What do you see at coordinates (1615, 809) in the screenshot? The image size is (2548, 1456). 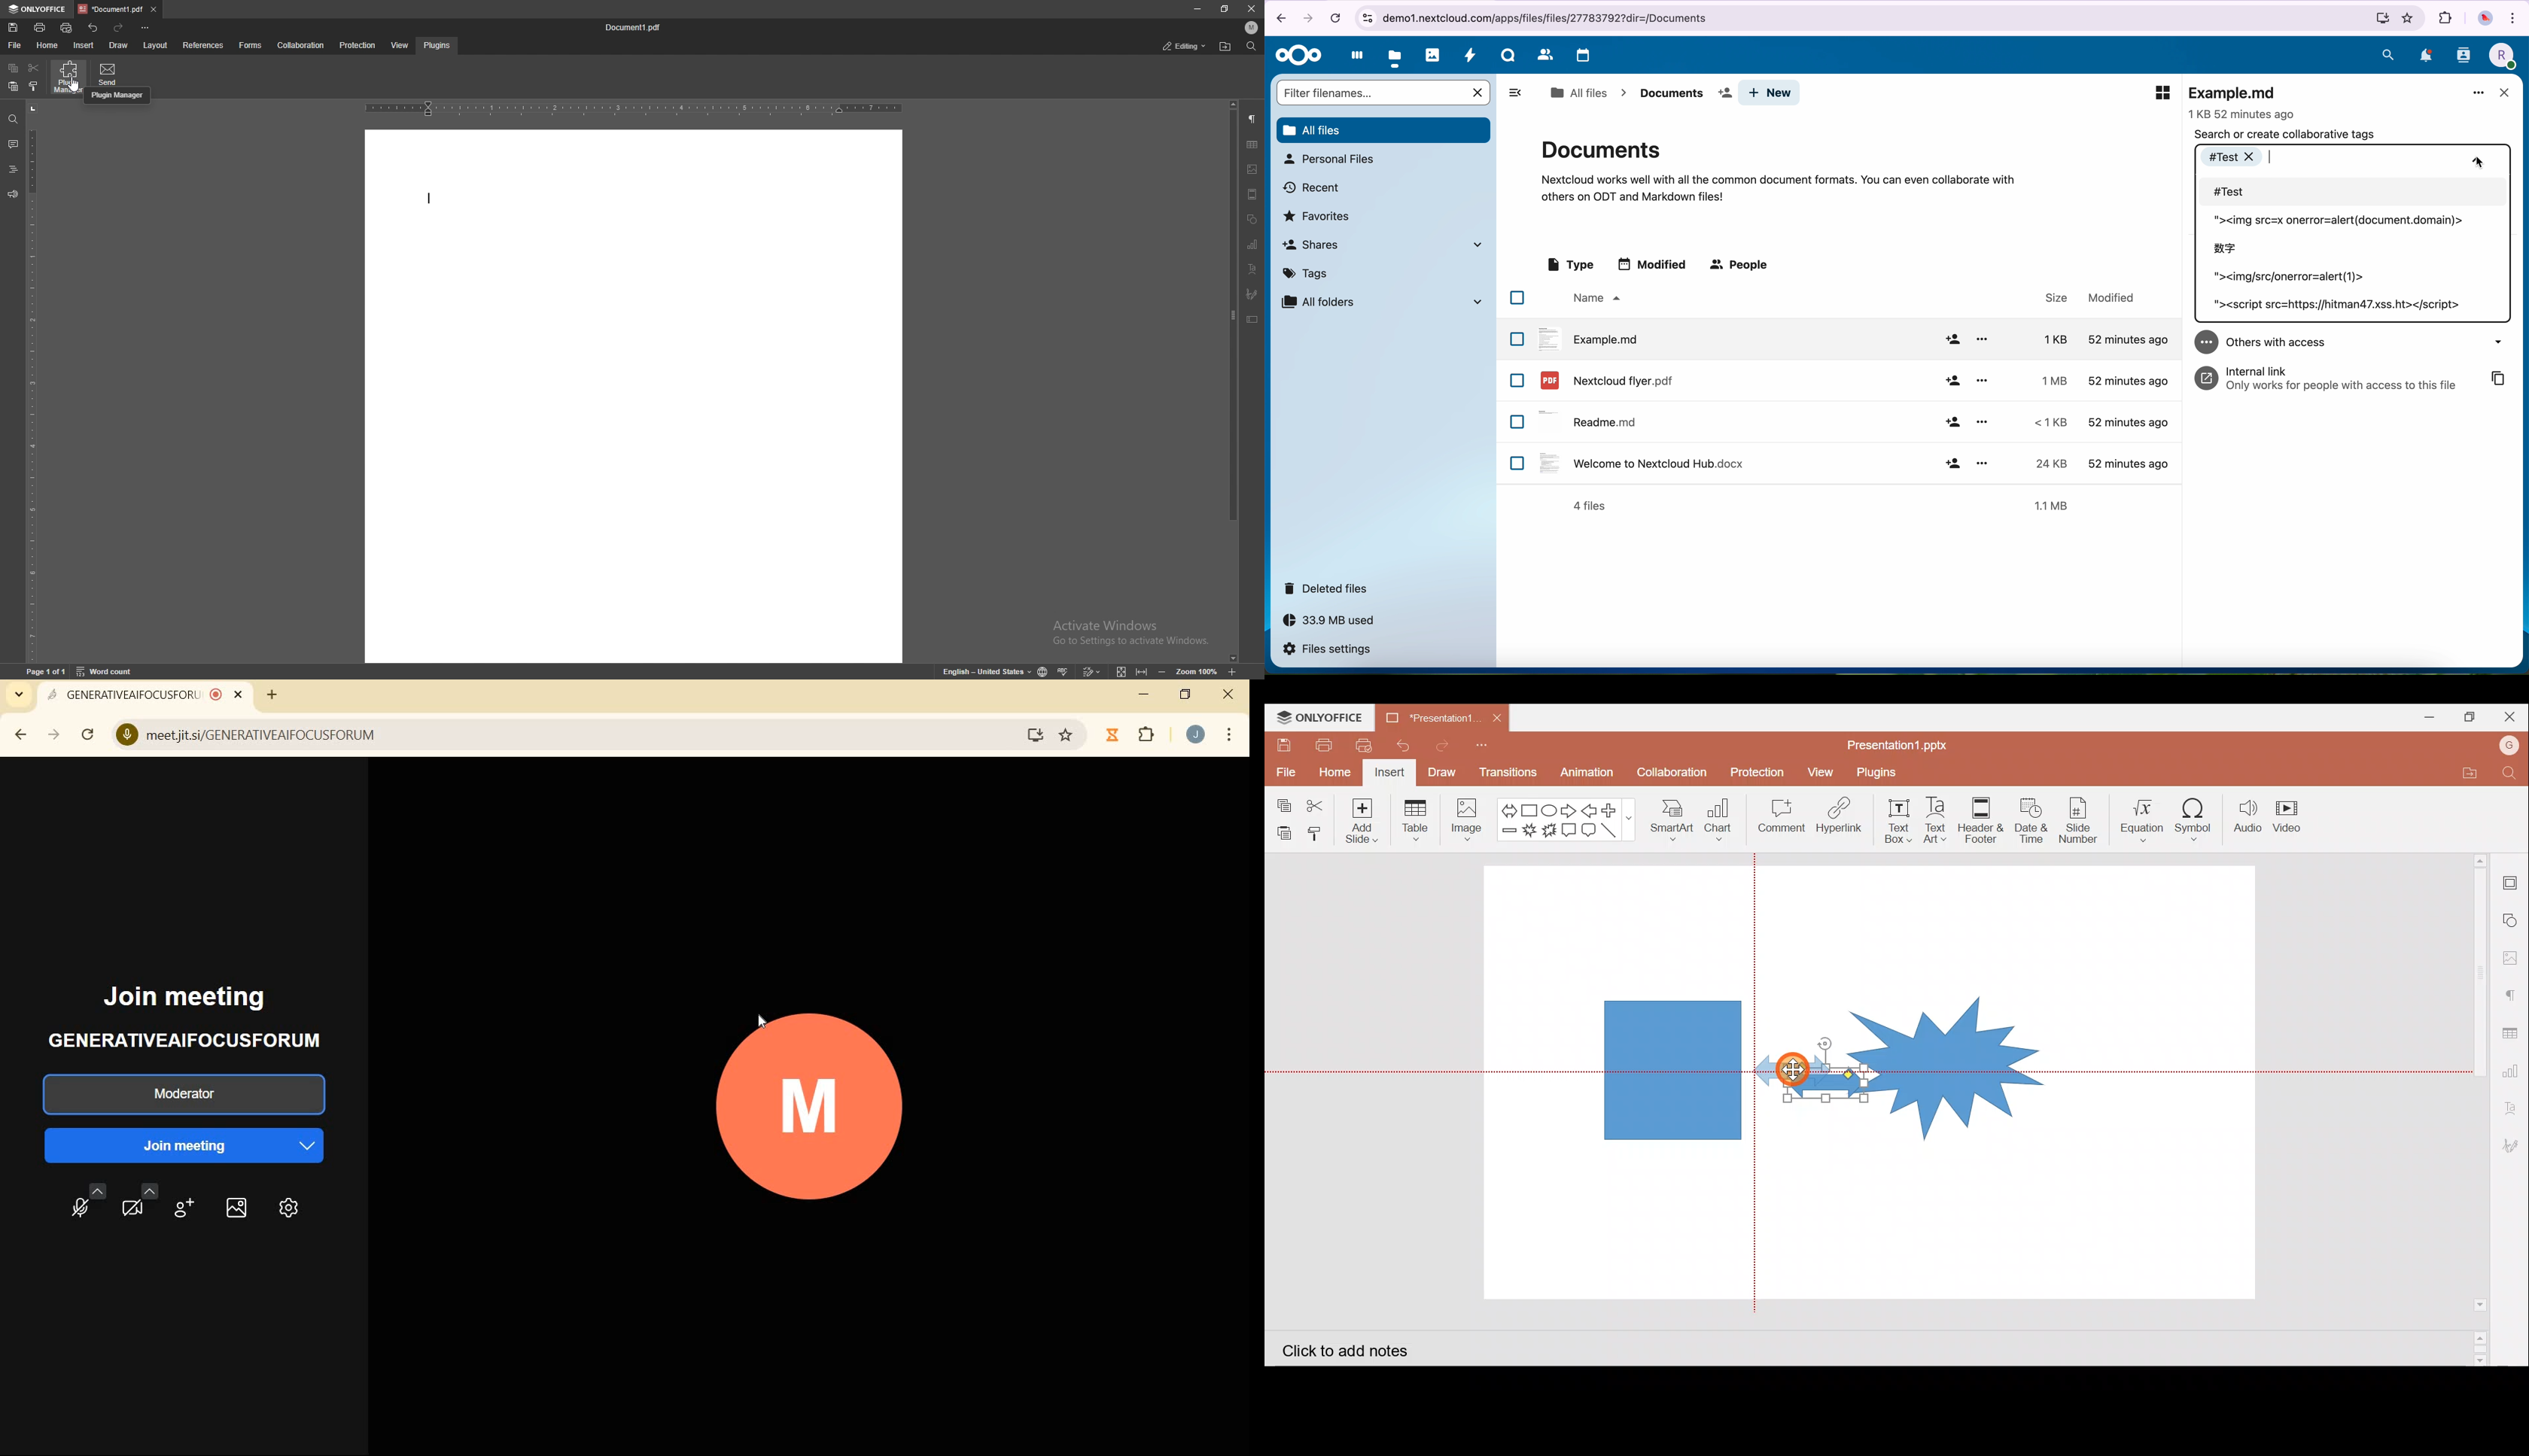 I see `Plus` at bounding box center [1615, 809].